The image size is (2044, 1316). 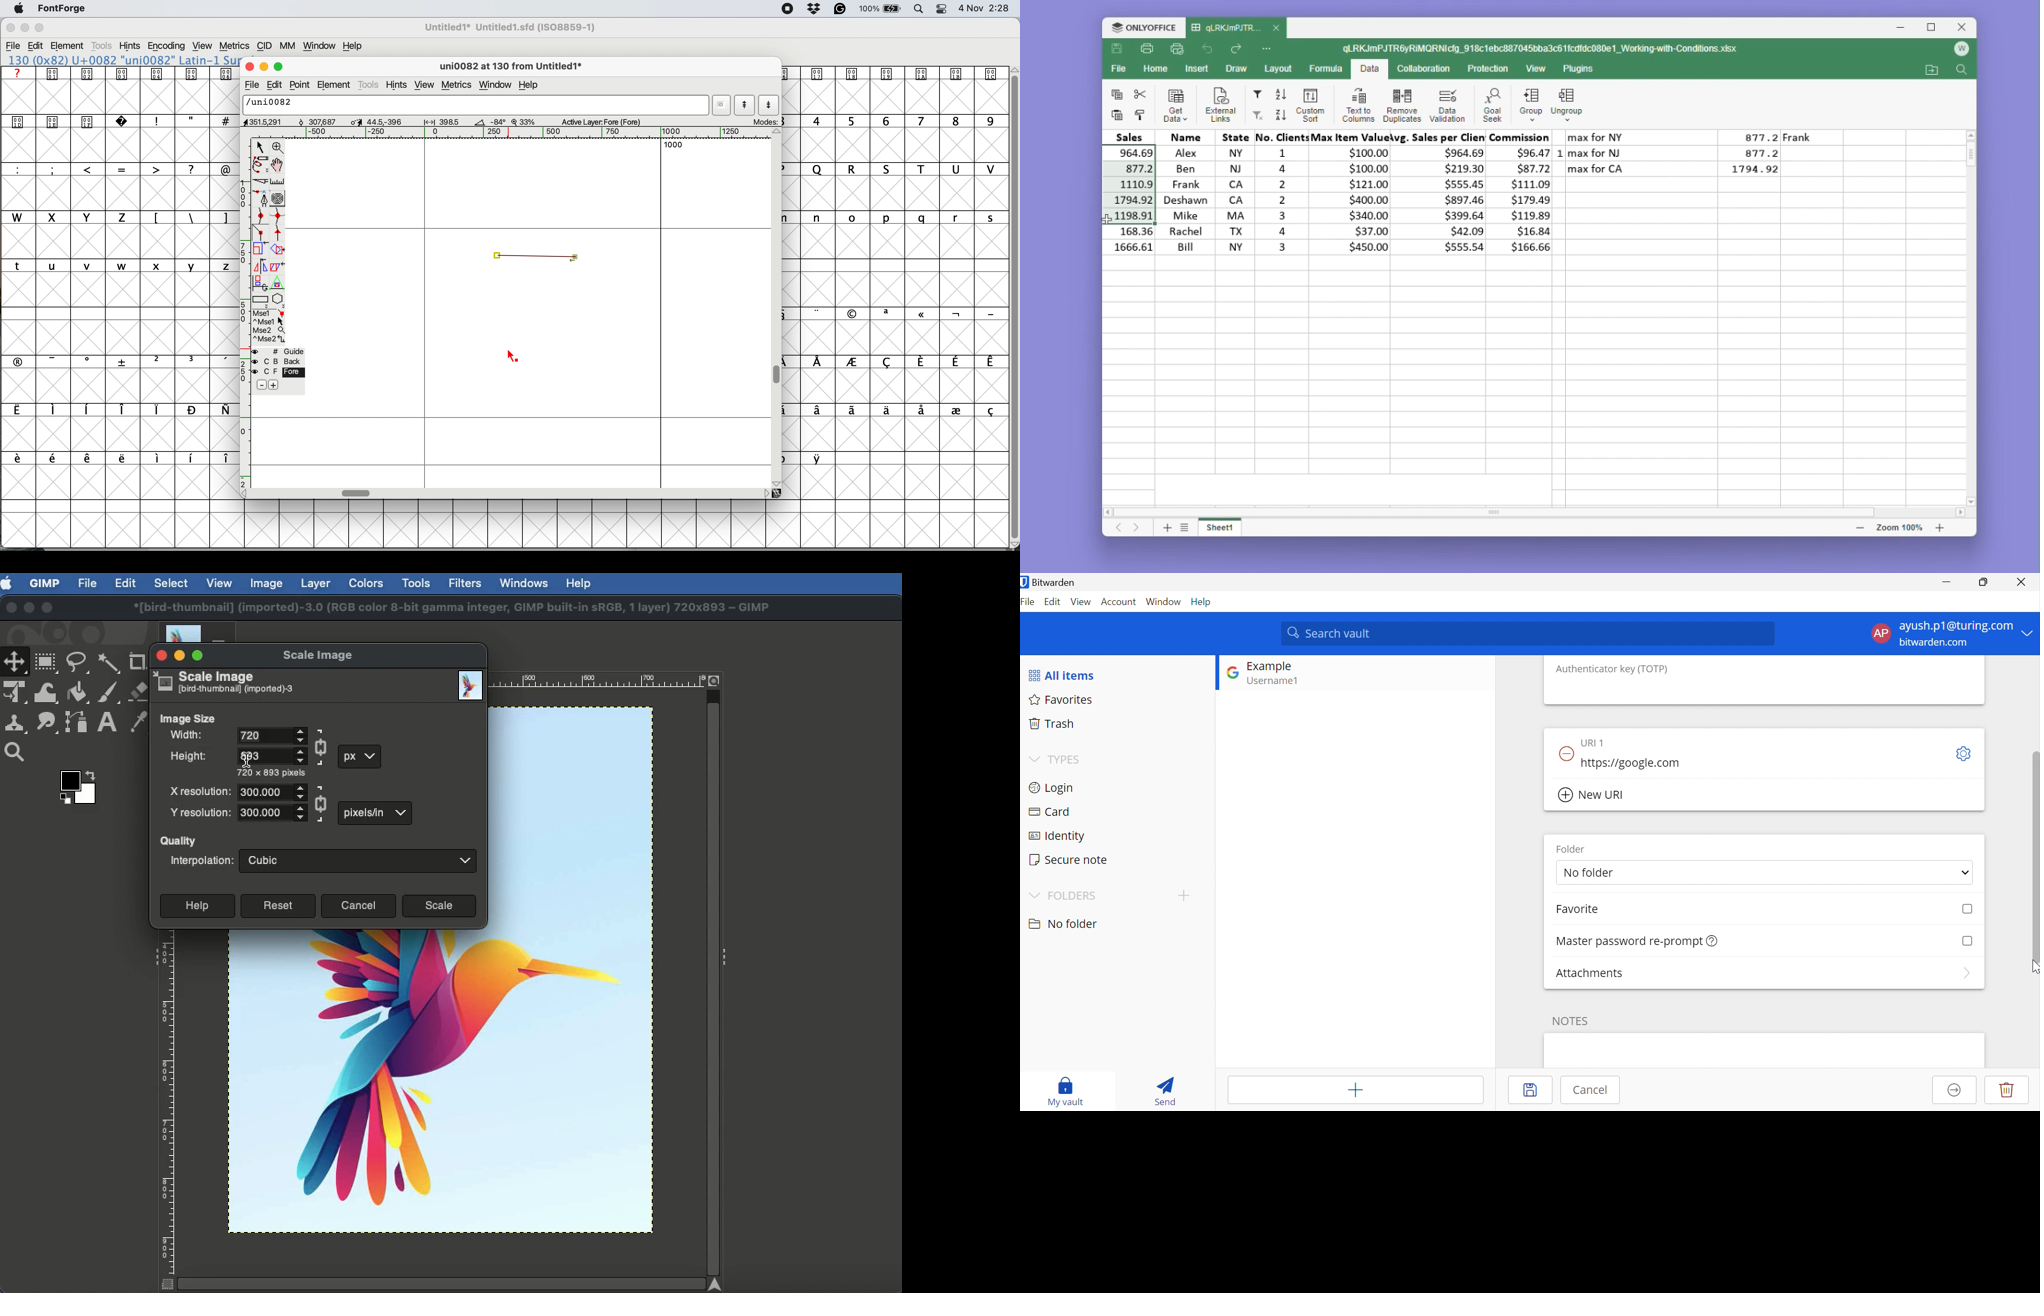 I want to click on show next letter, so click(x=770, y=106).